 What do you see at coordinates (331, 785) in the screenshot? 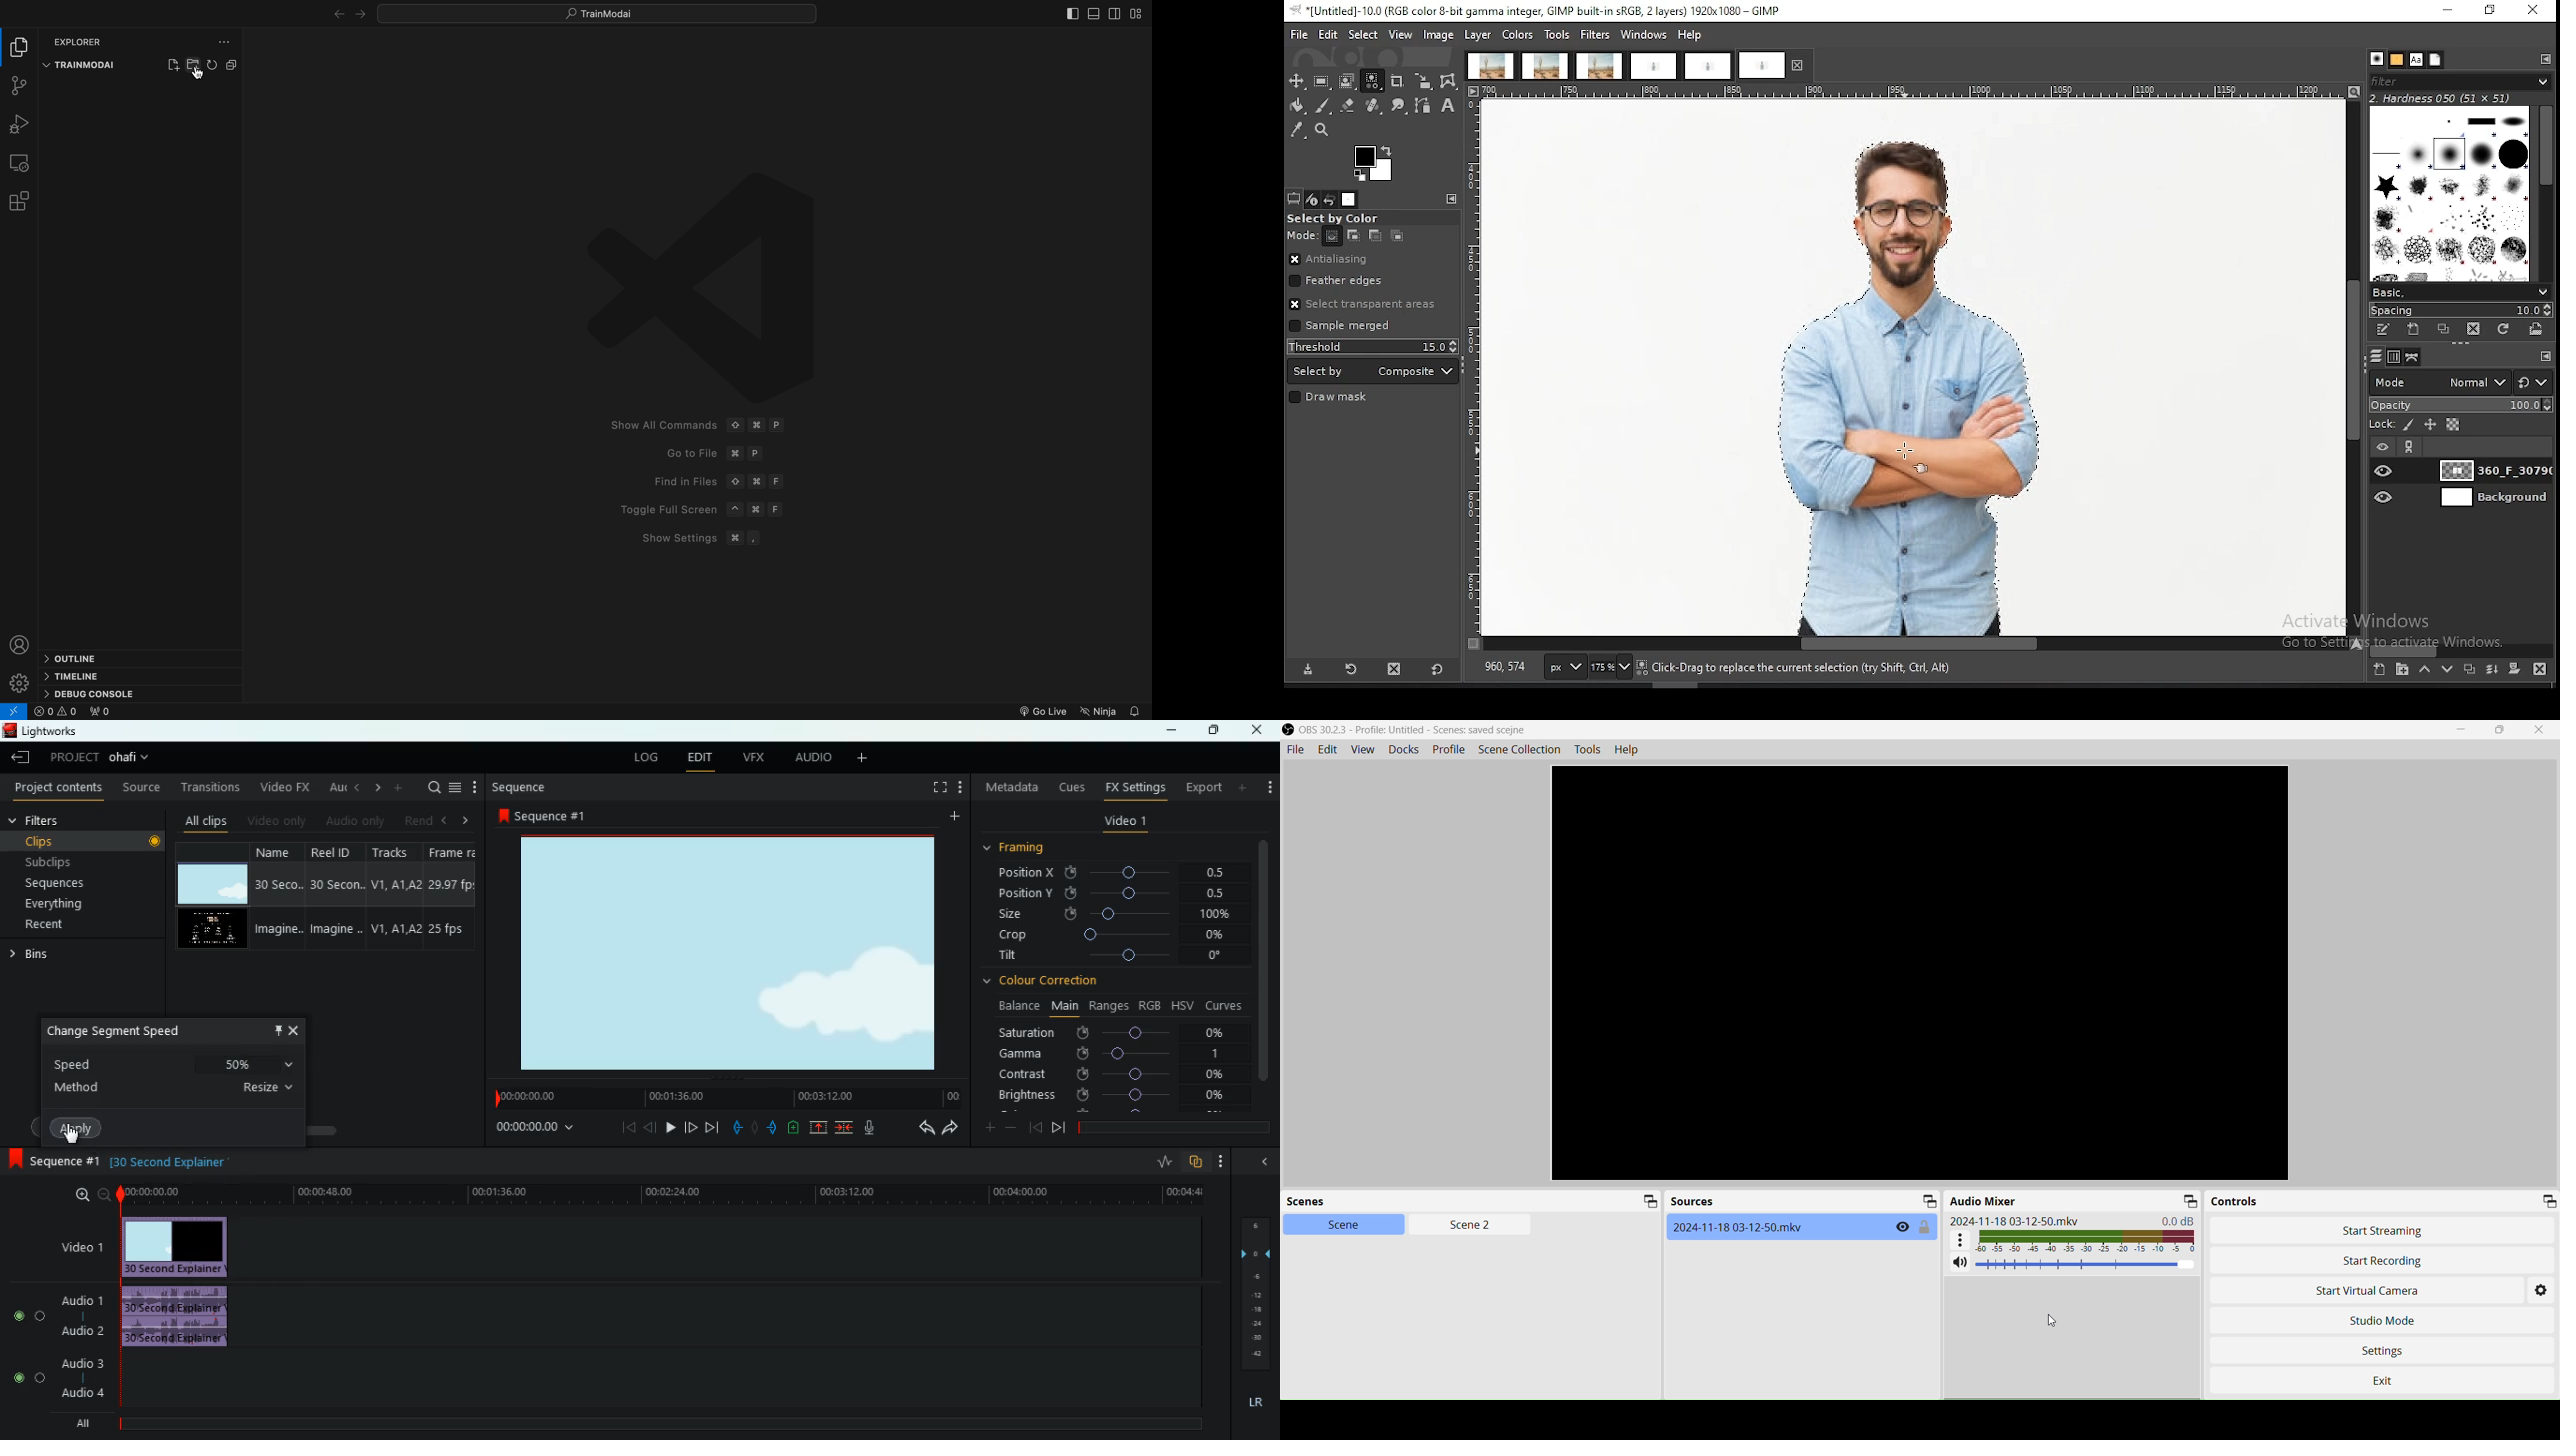
I see `au` at bounding box center [331, 785].